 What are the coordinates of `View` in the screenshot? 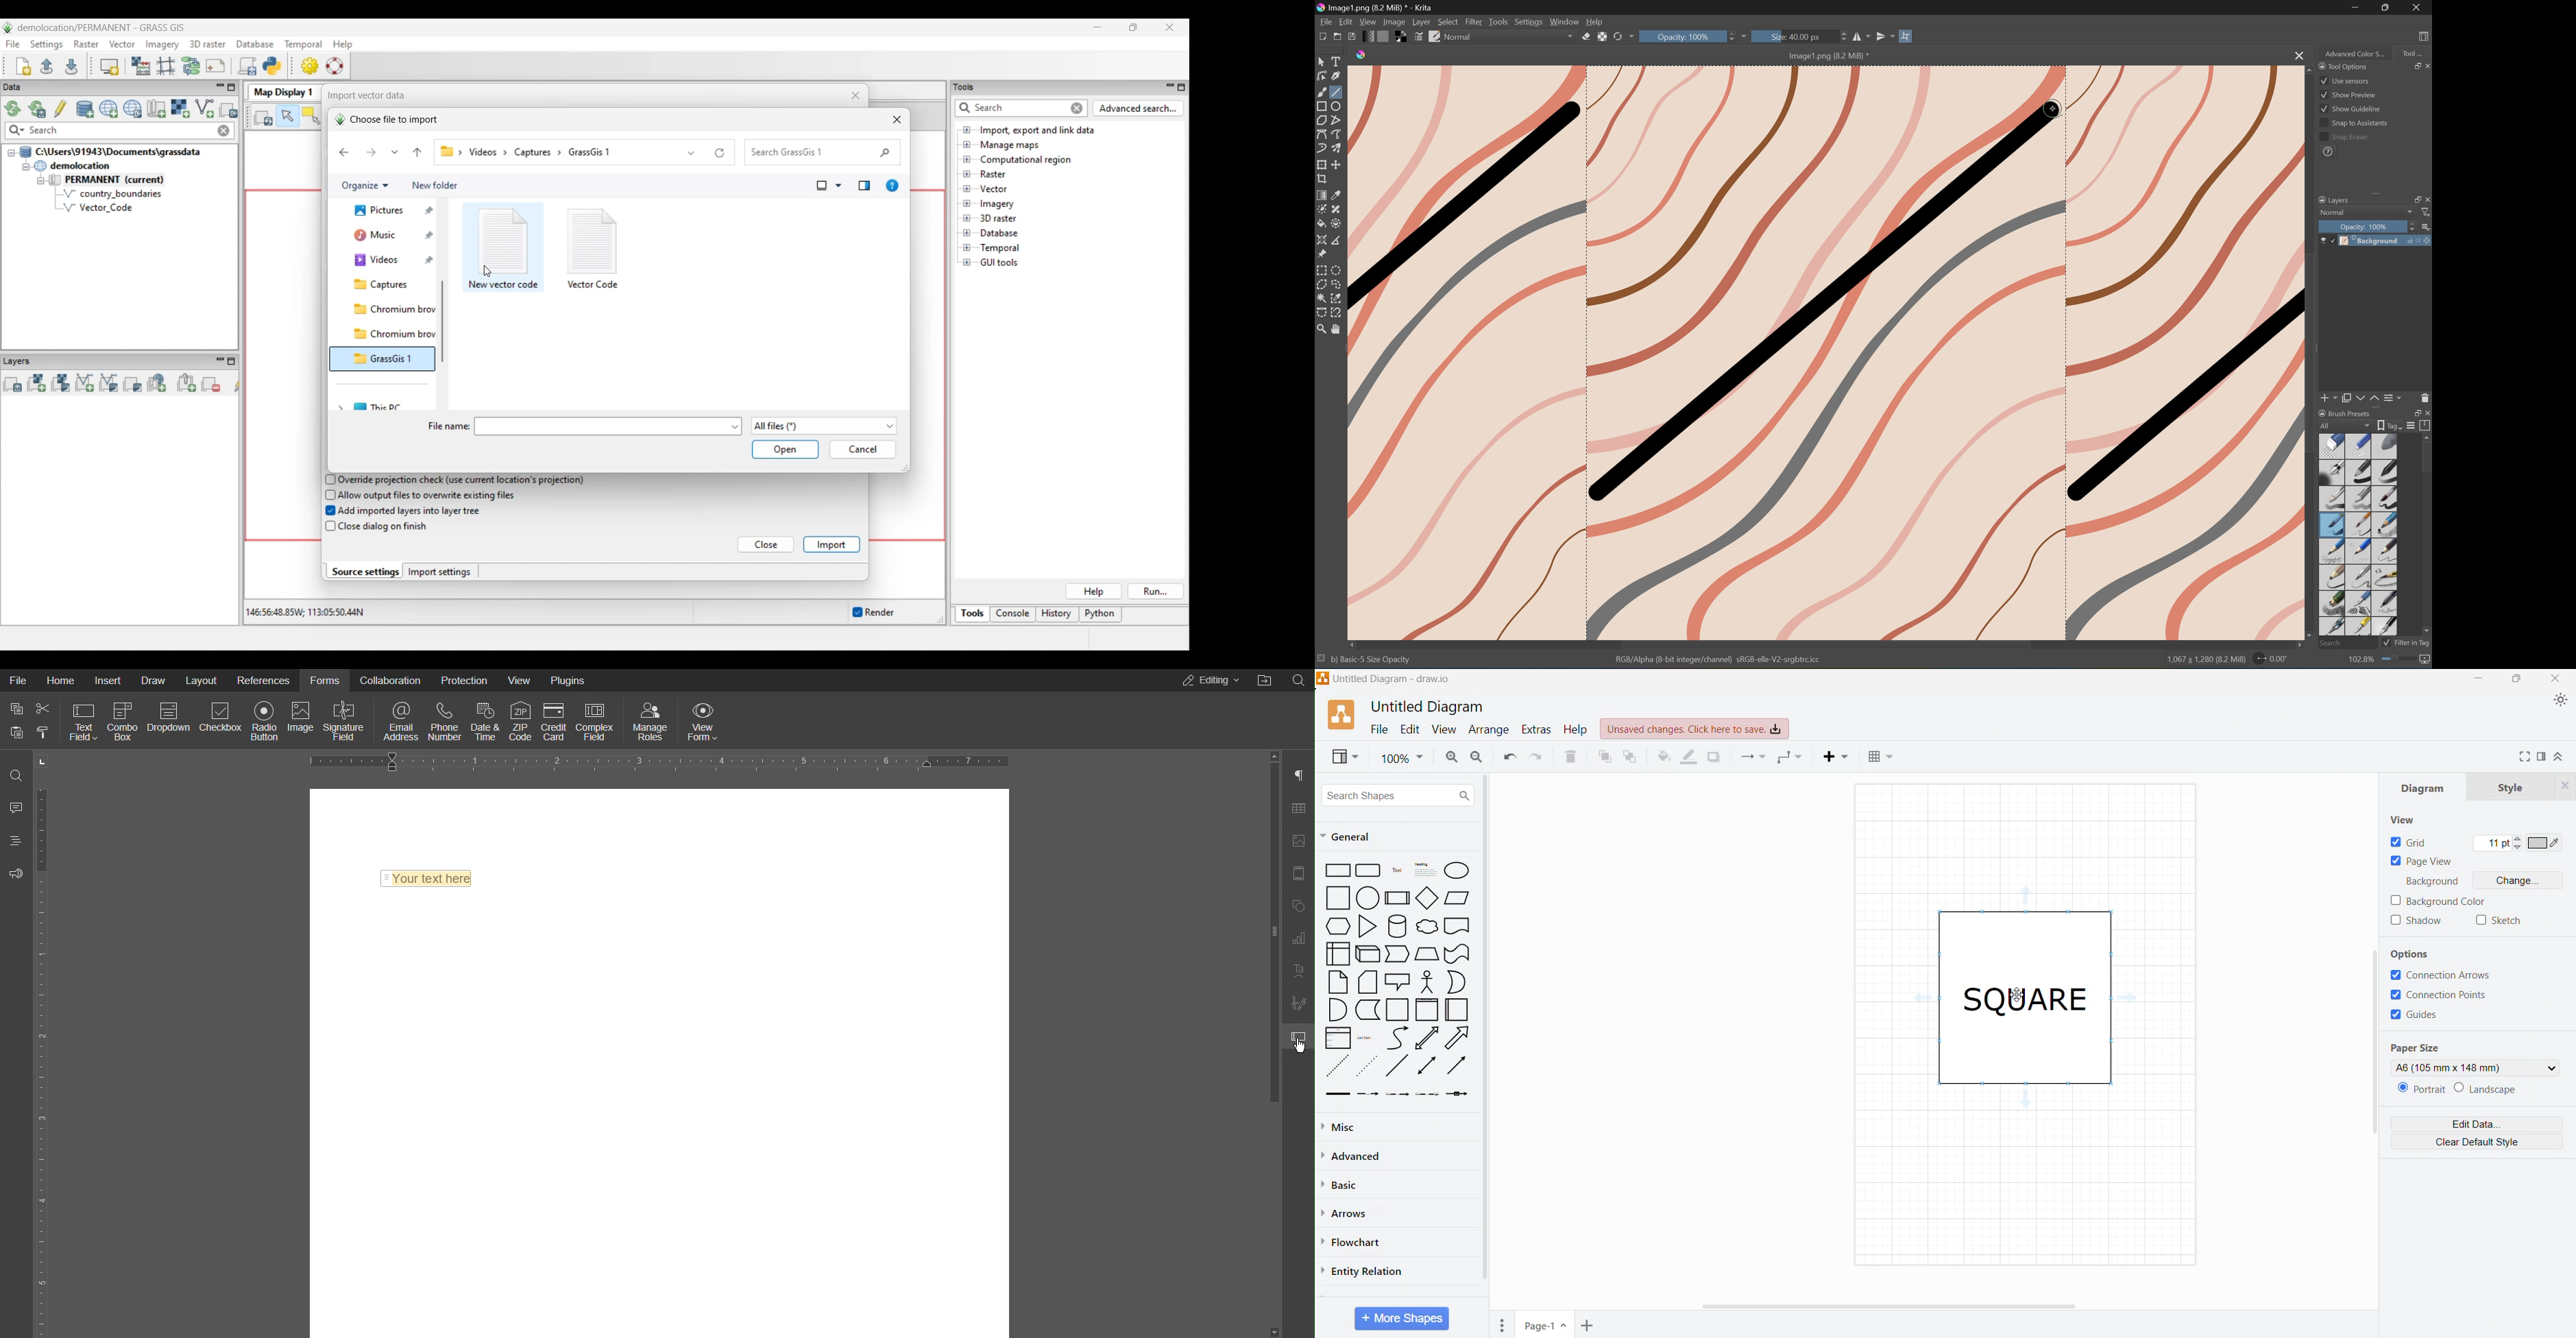 It's located at (1445, 728).